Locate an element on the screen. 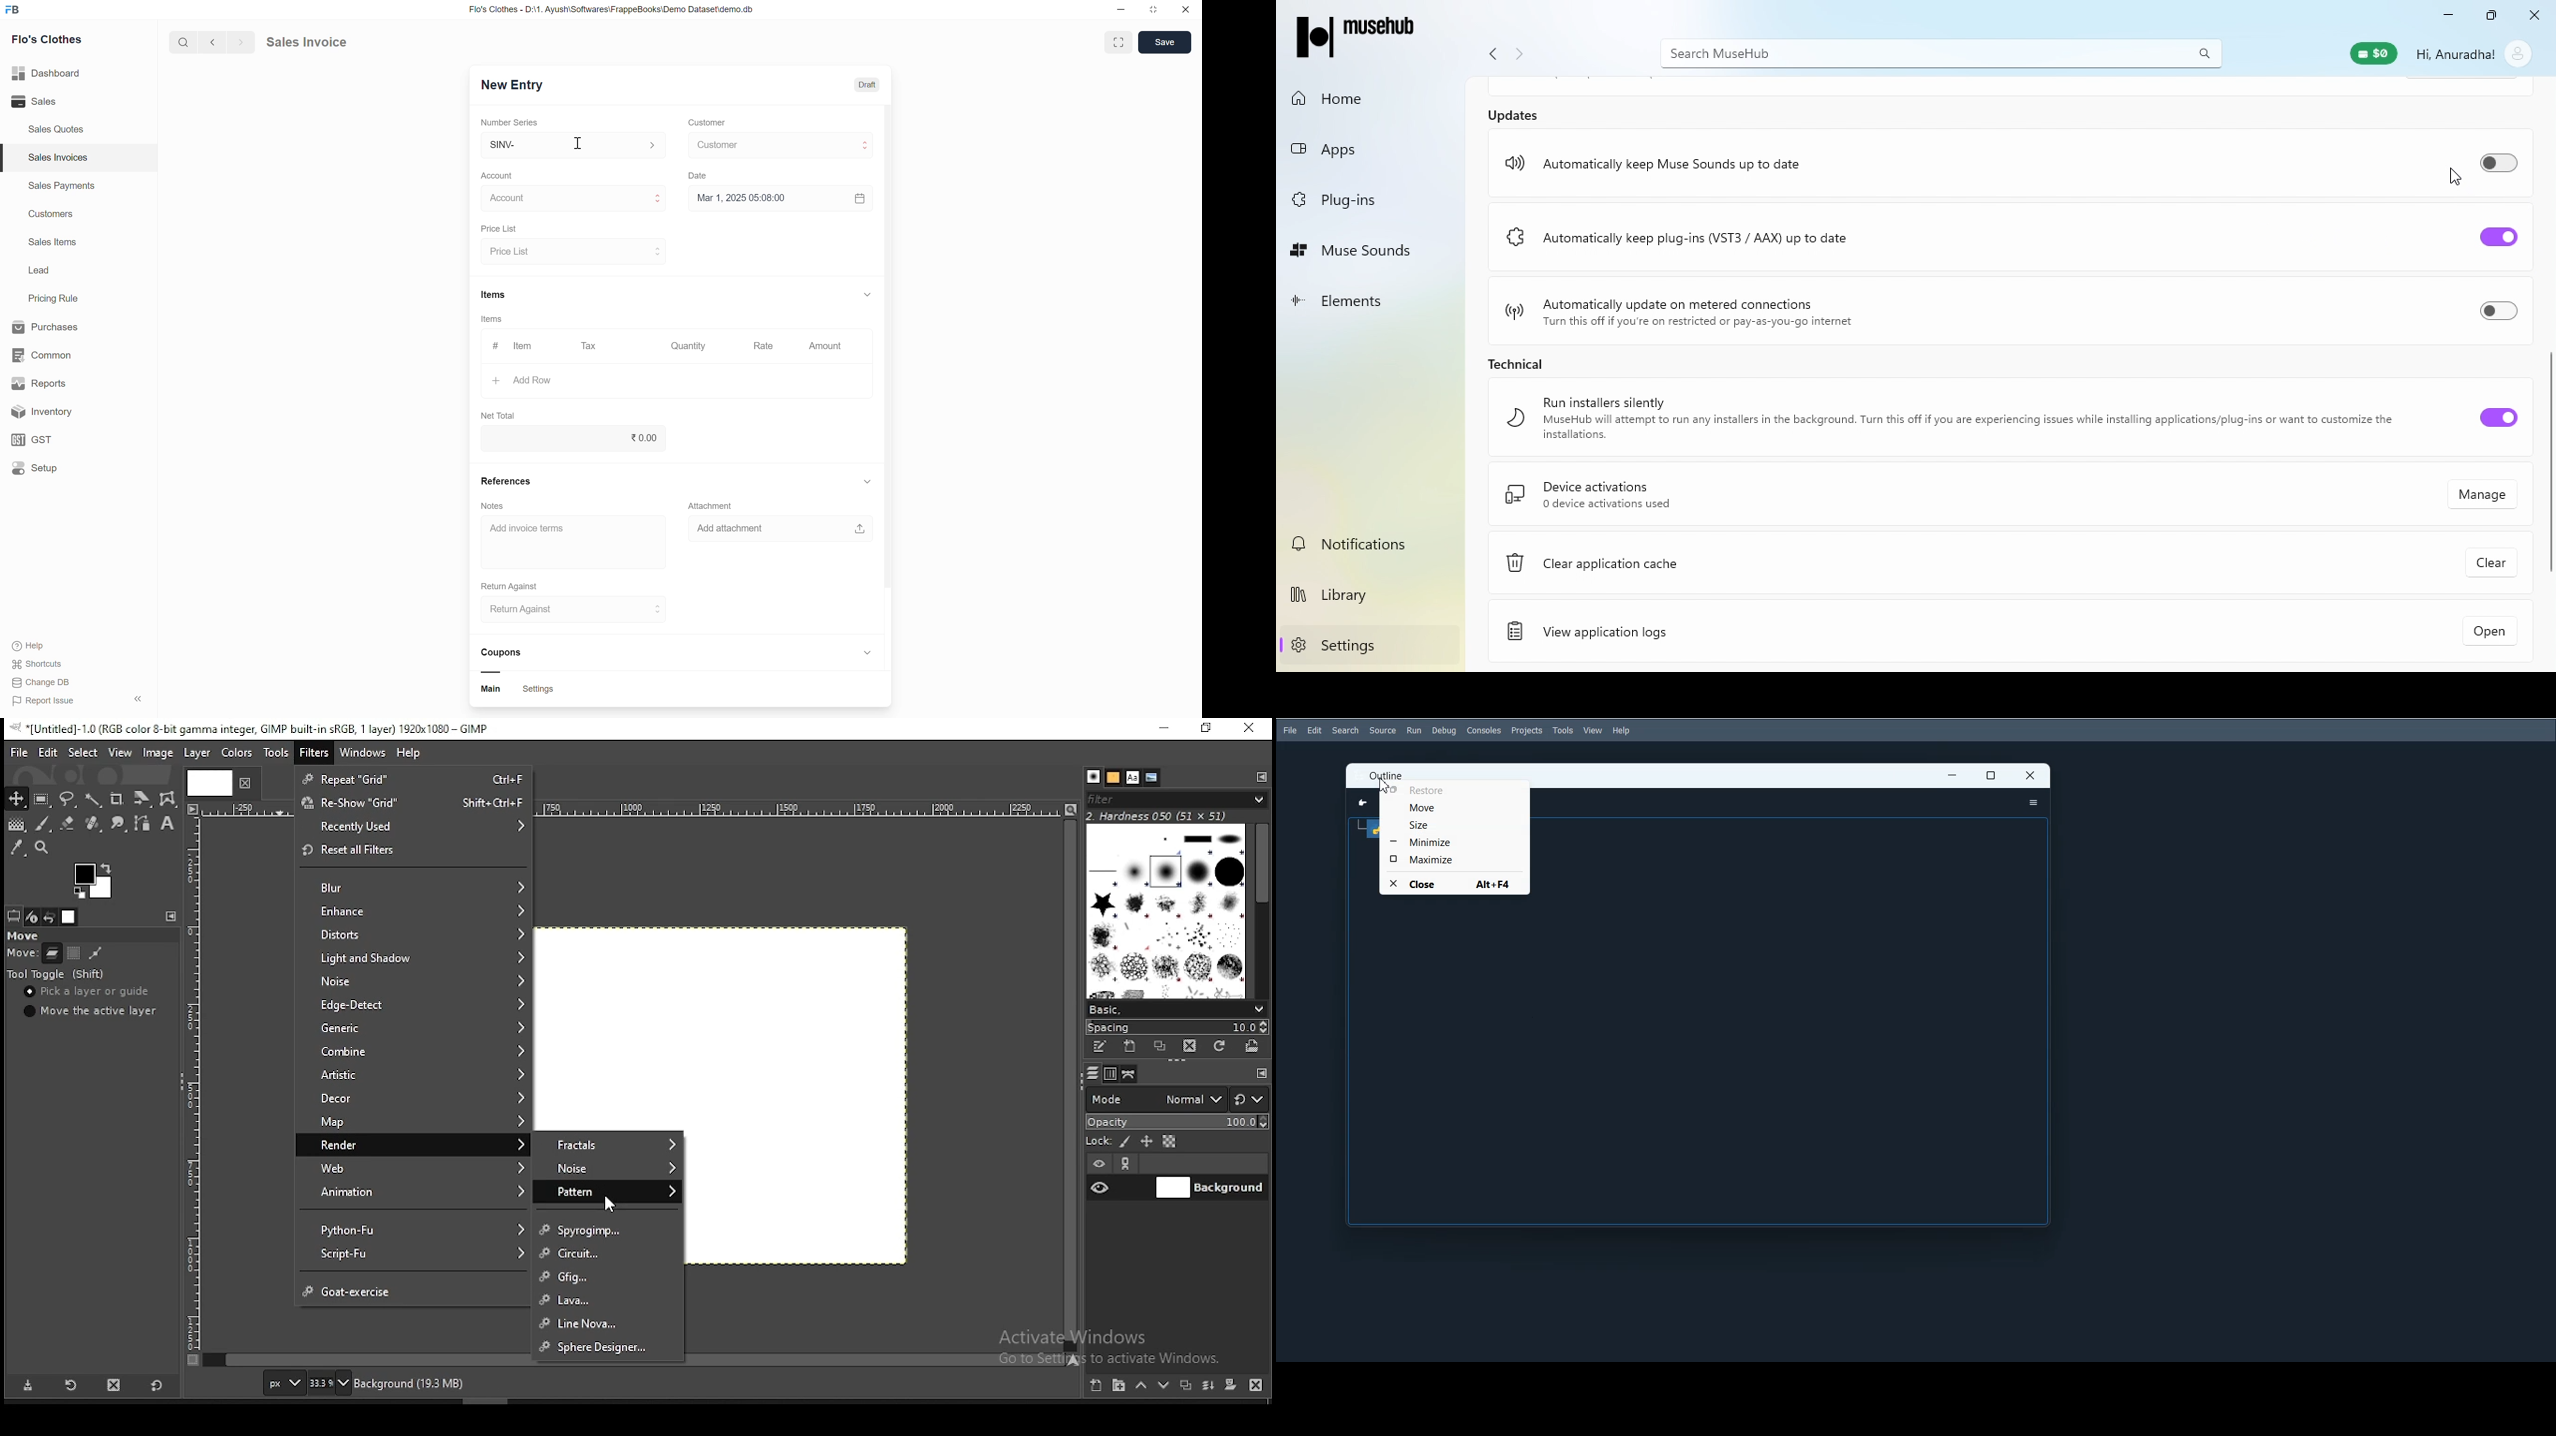  Tax is located at coordinates (591, 349).